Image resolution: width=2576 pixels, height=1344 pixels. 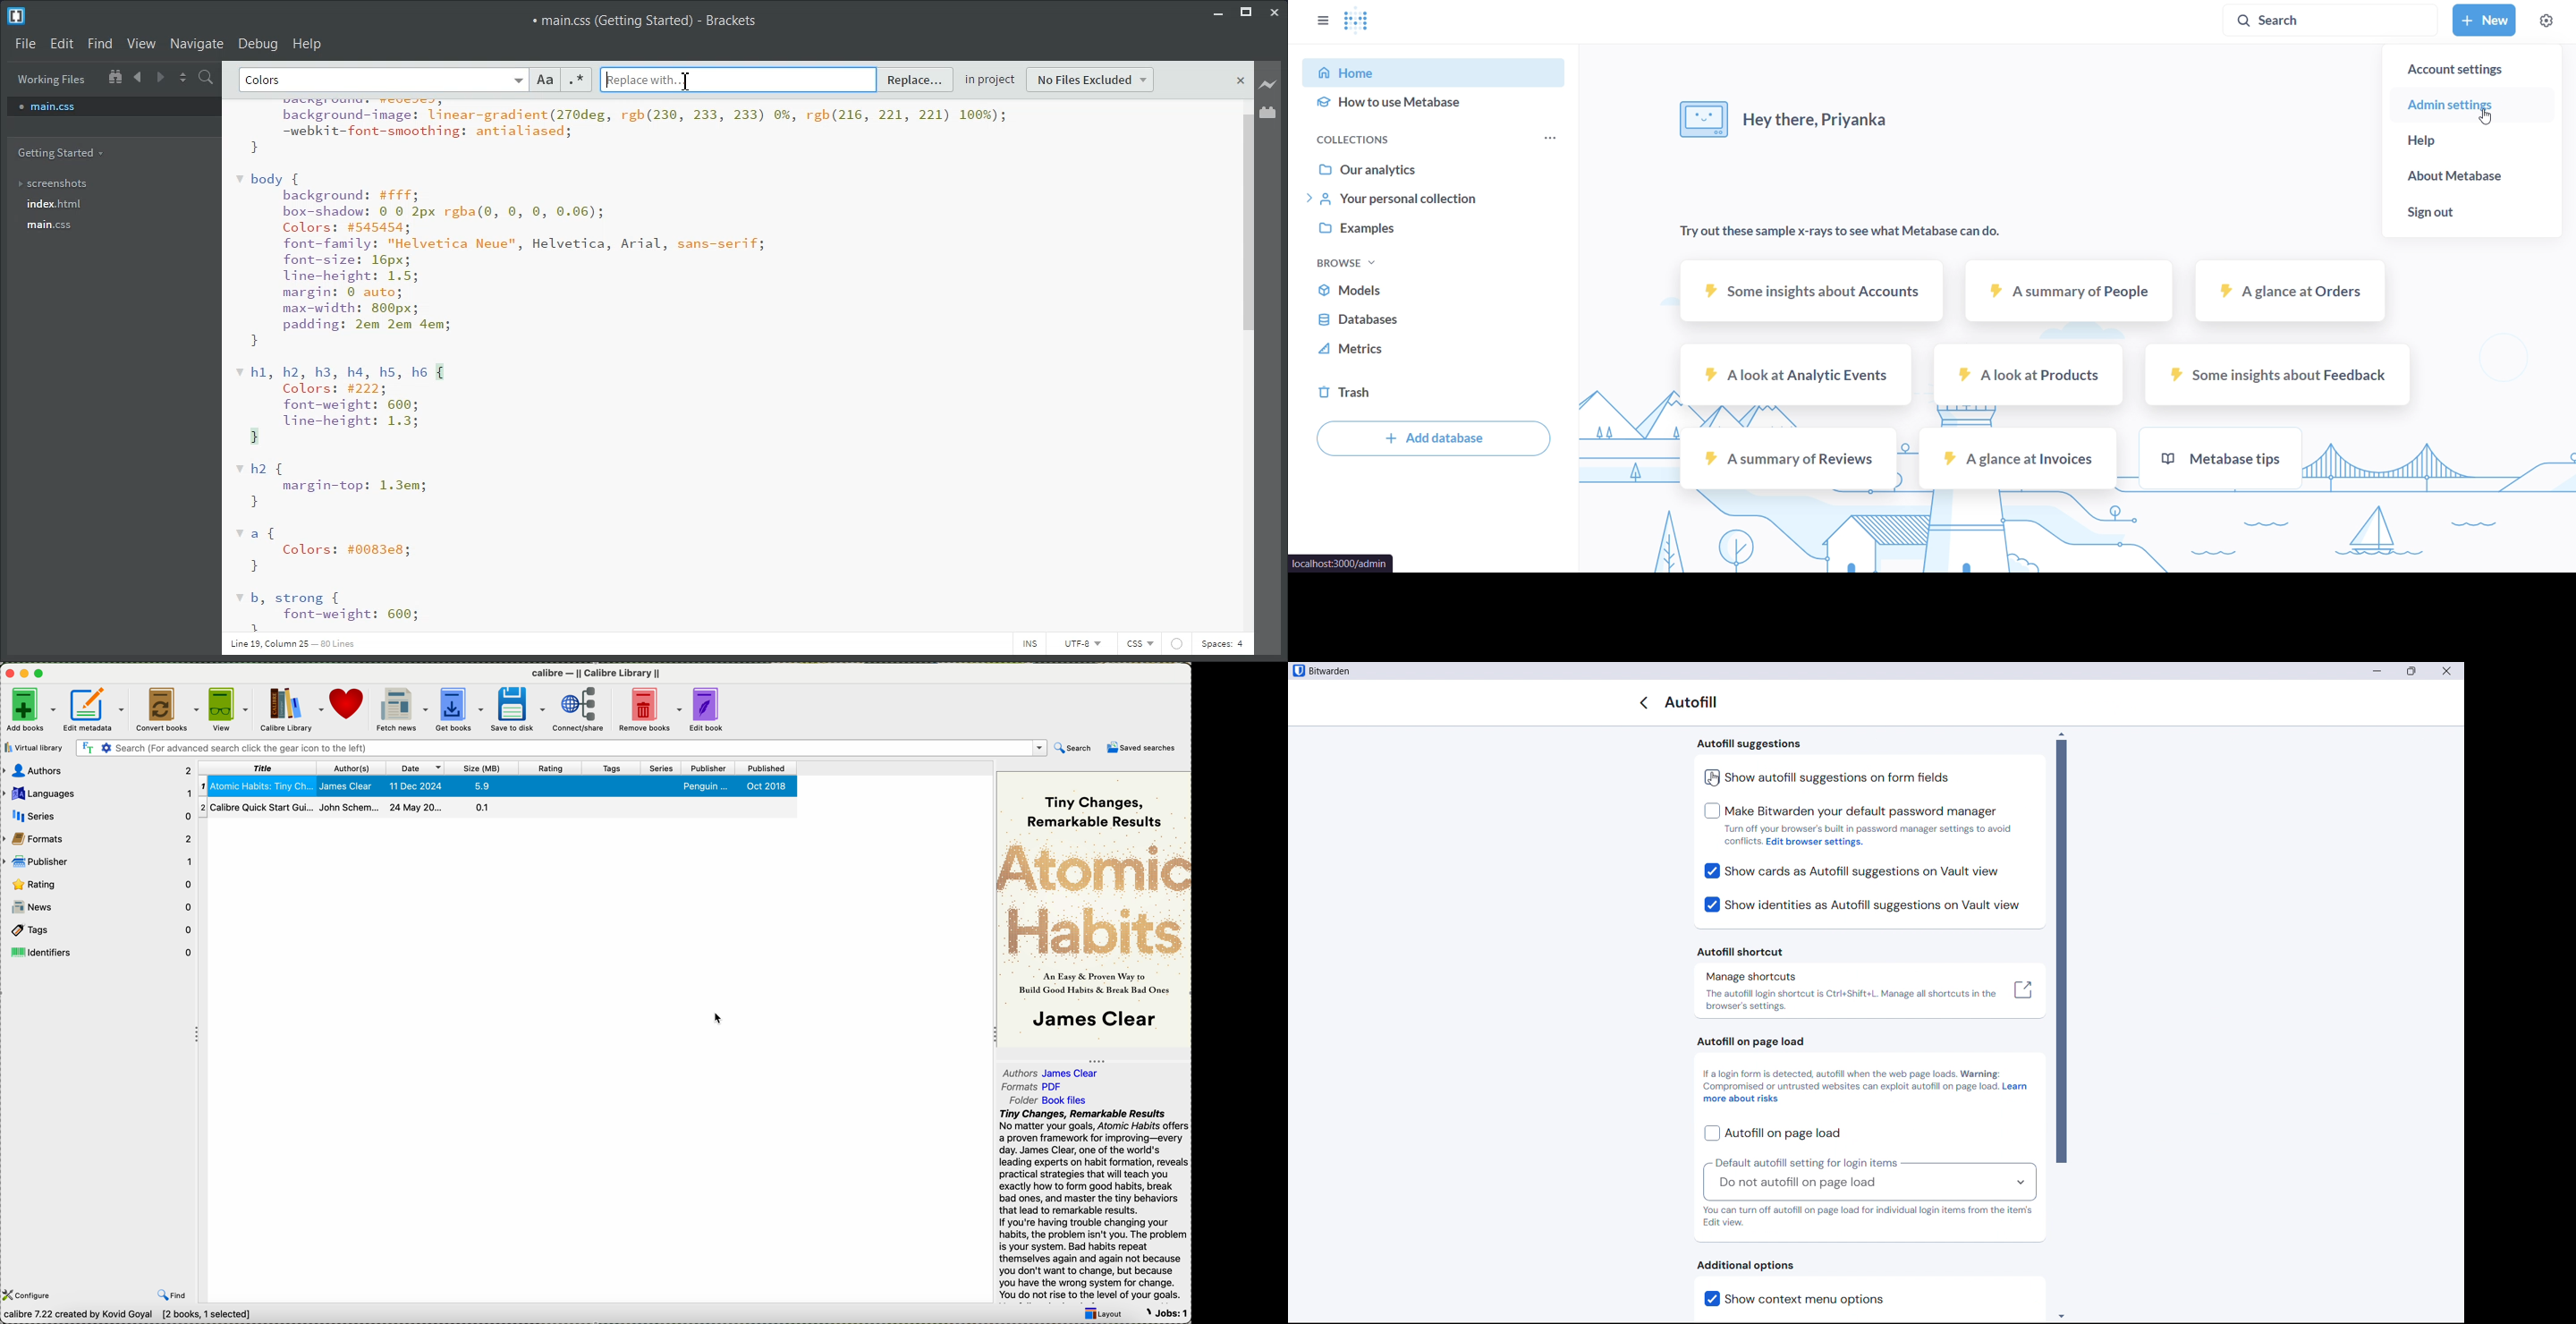 I want to click on Live Preview, so click(x=1268, y=85).